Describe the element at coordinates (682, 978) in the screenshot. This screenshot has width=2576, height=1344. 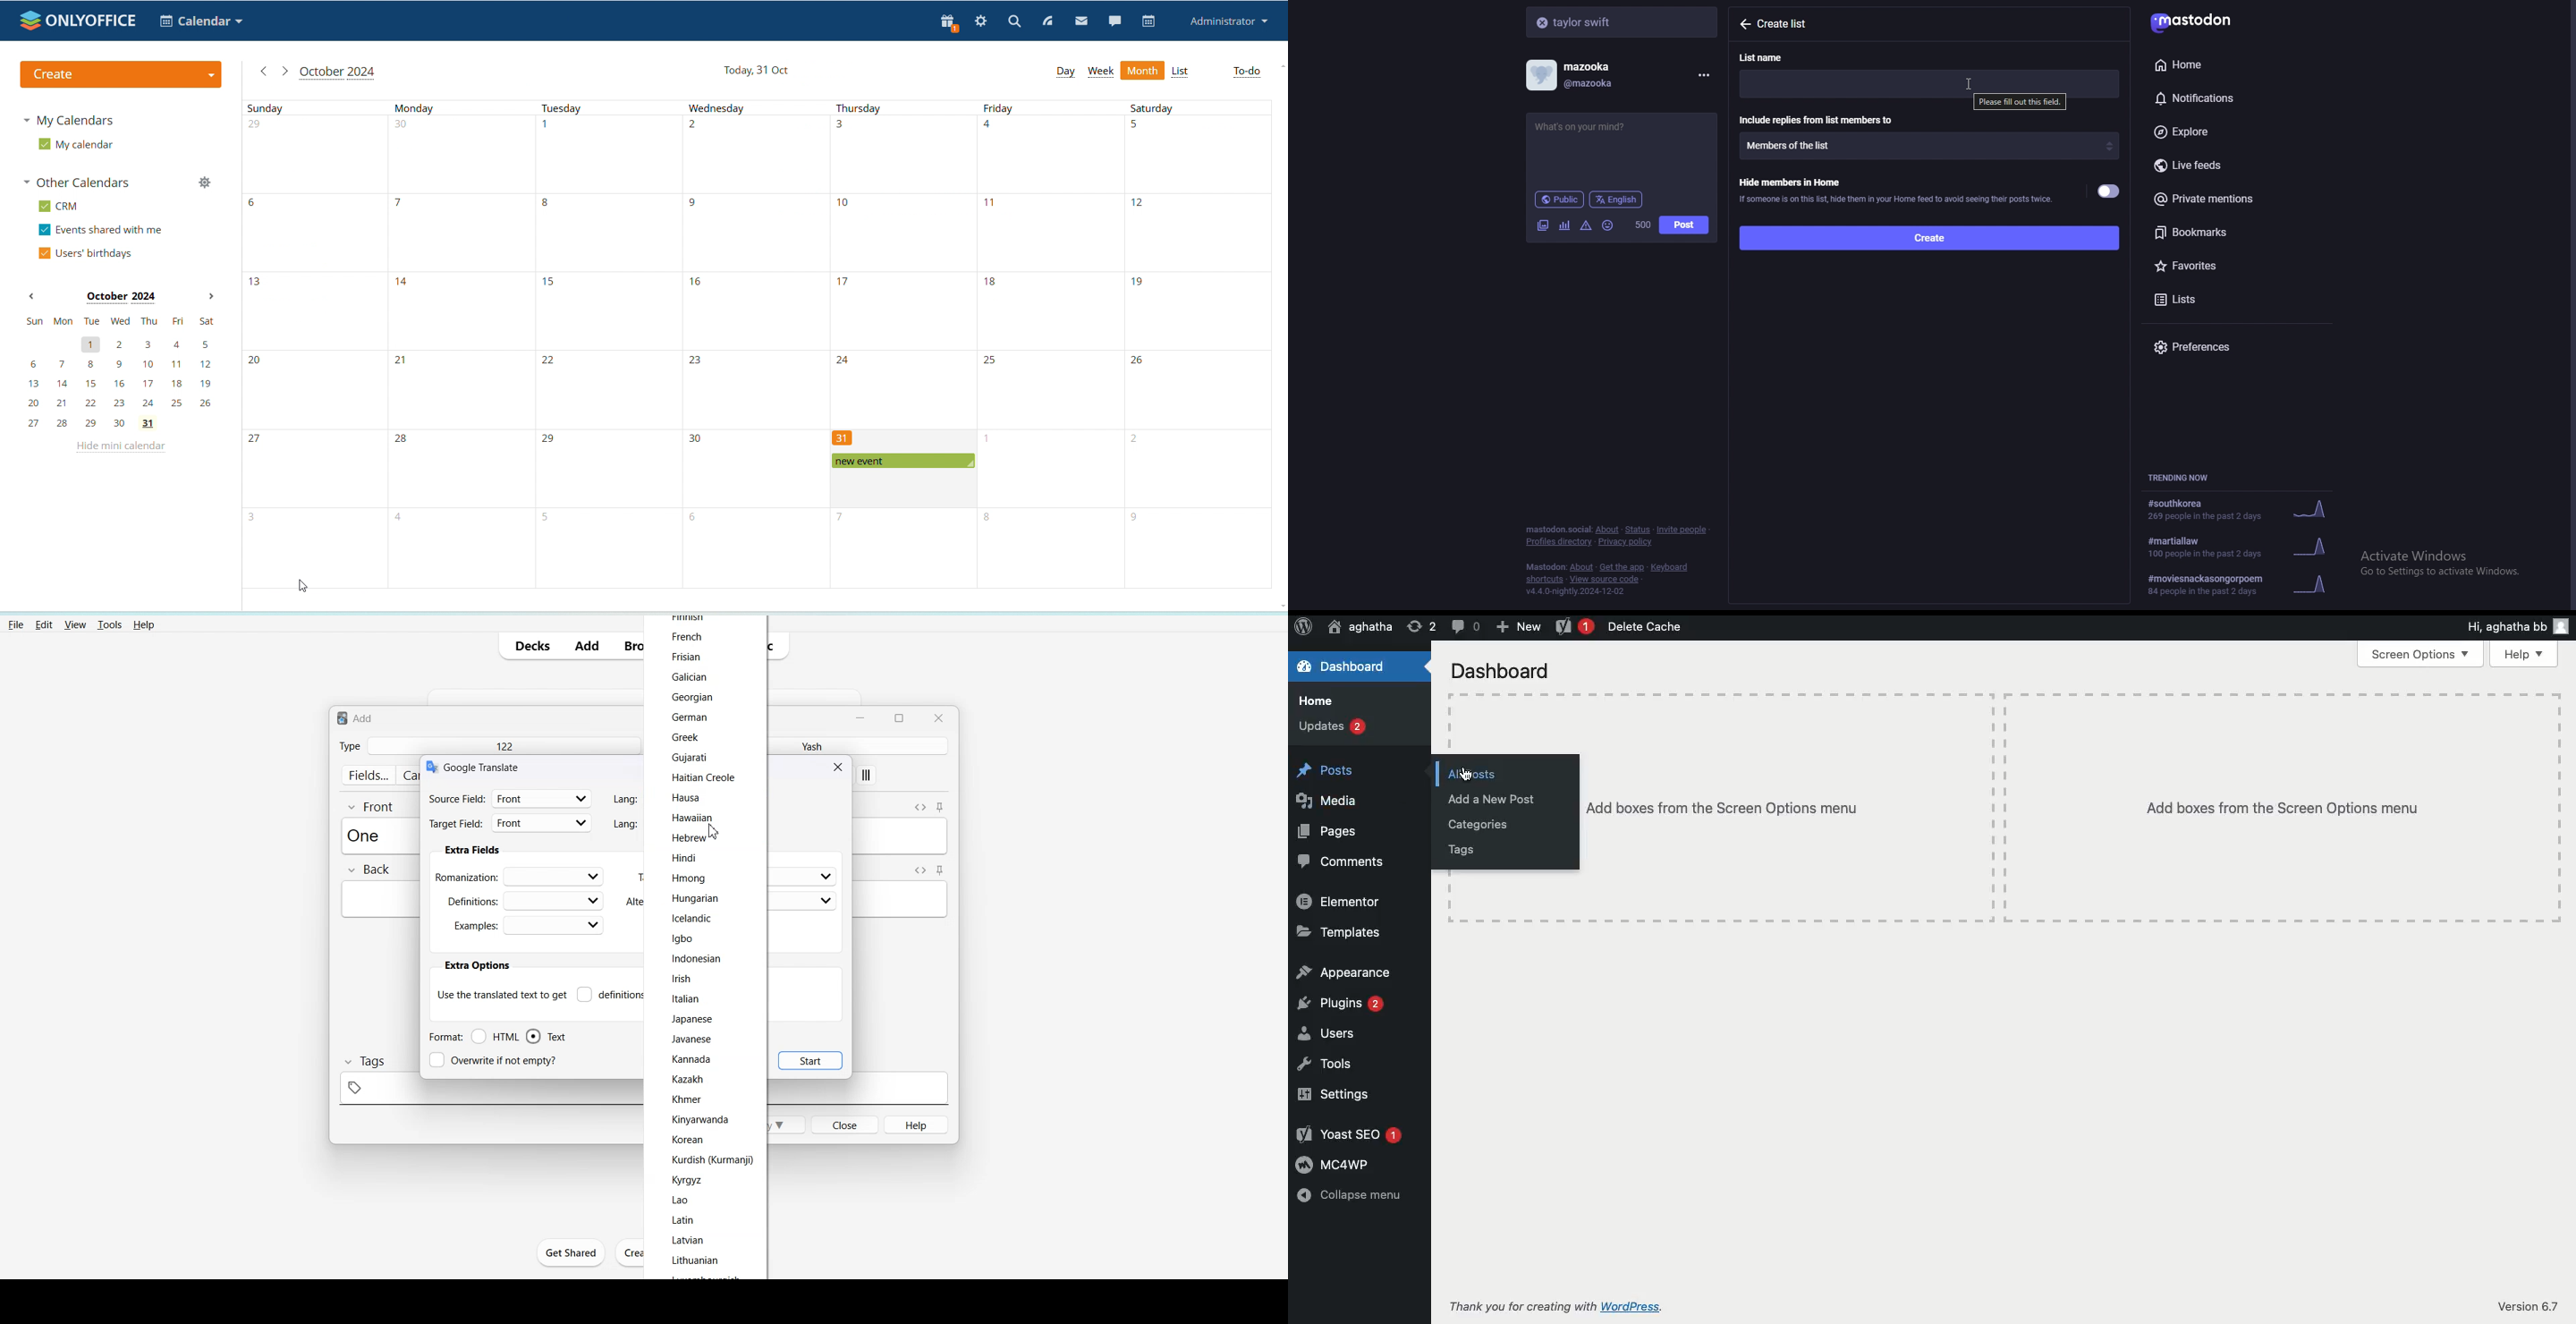
I see `Irish` at that location.